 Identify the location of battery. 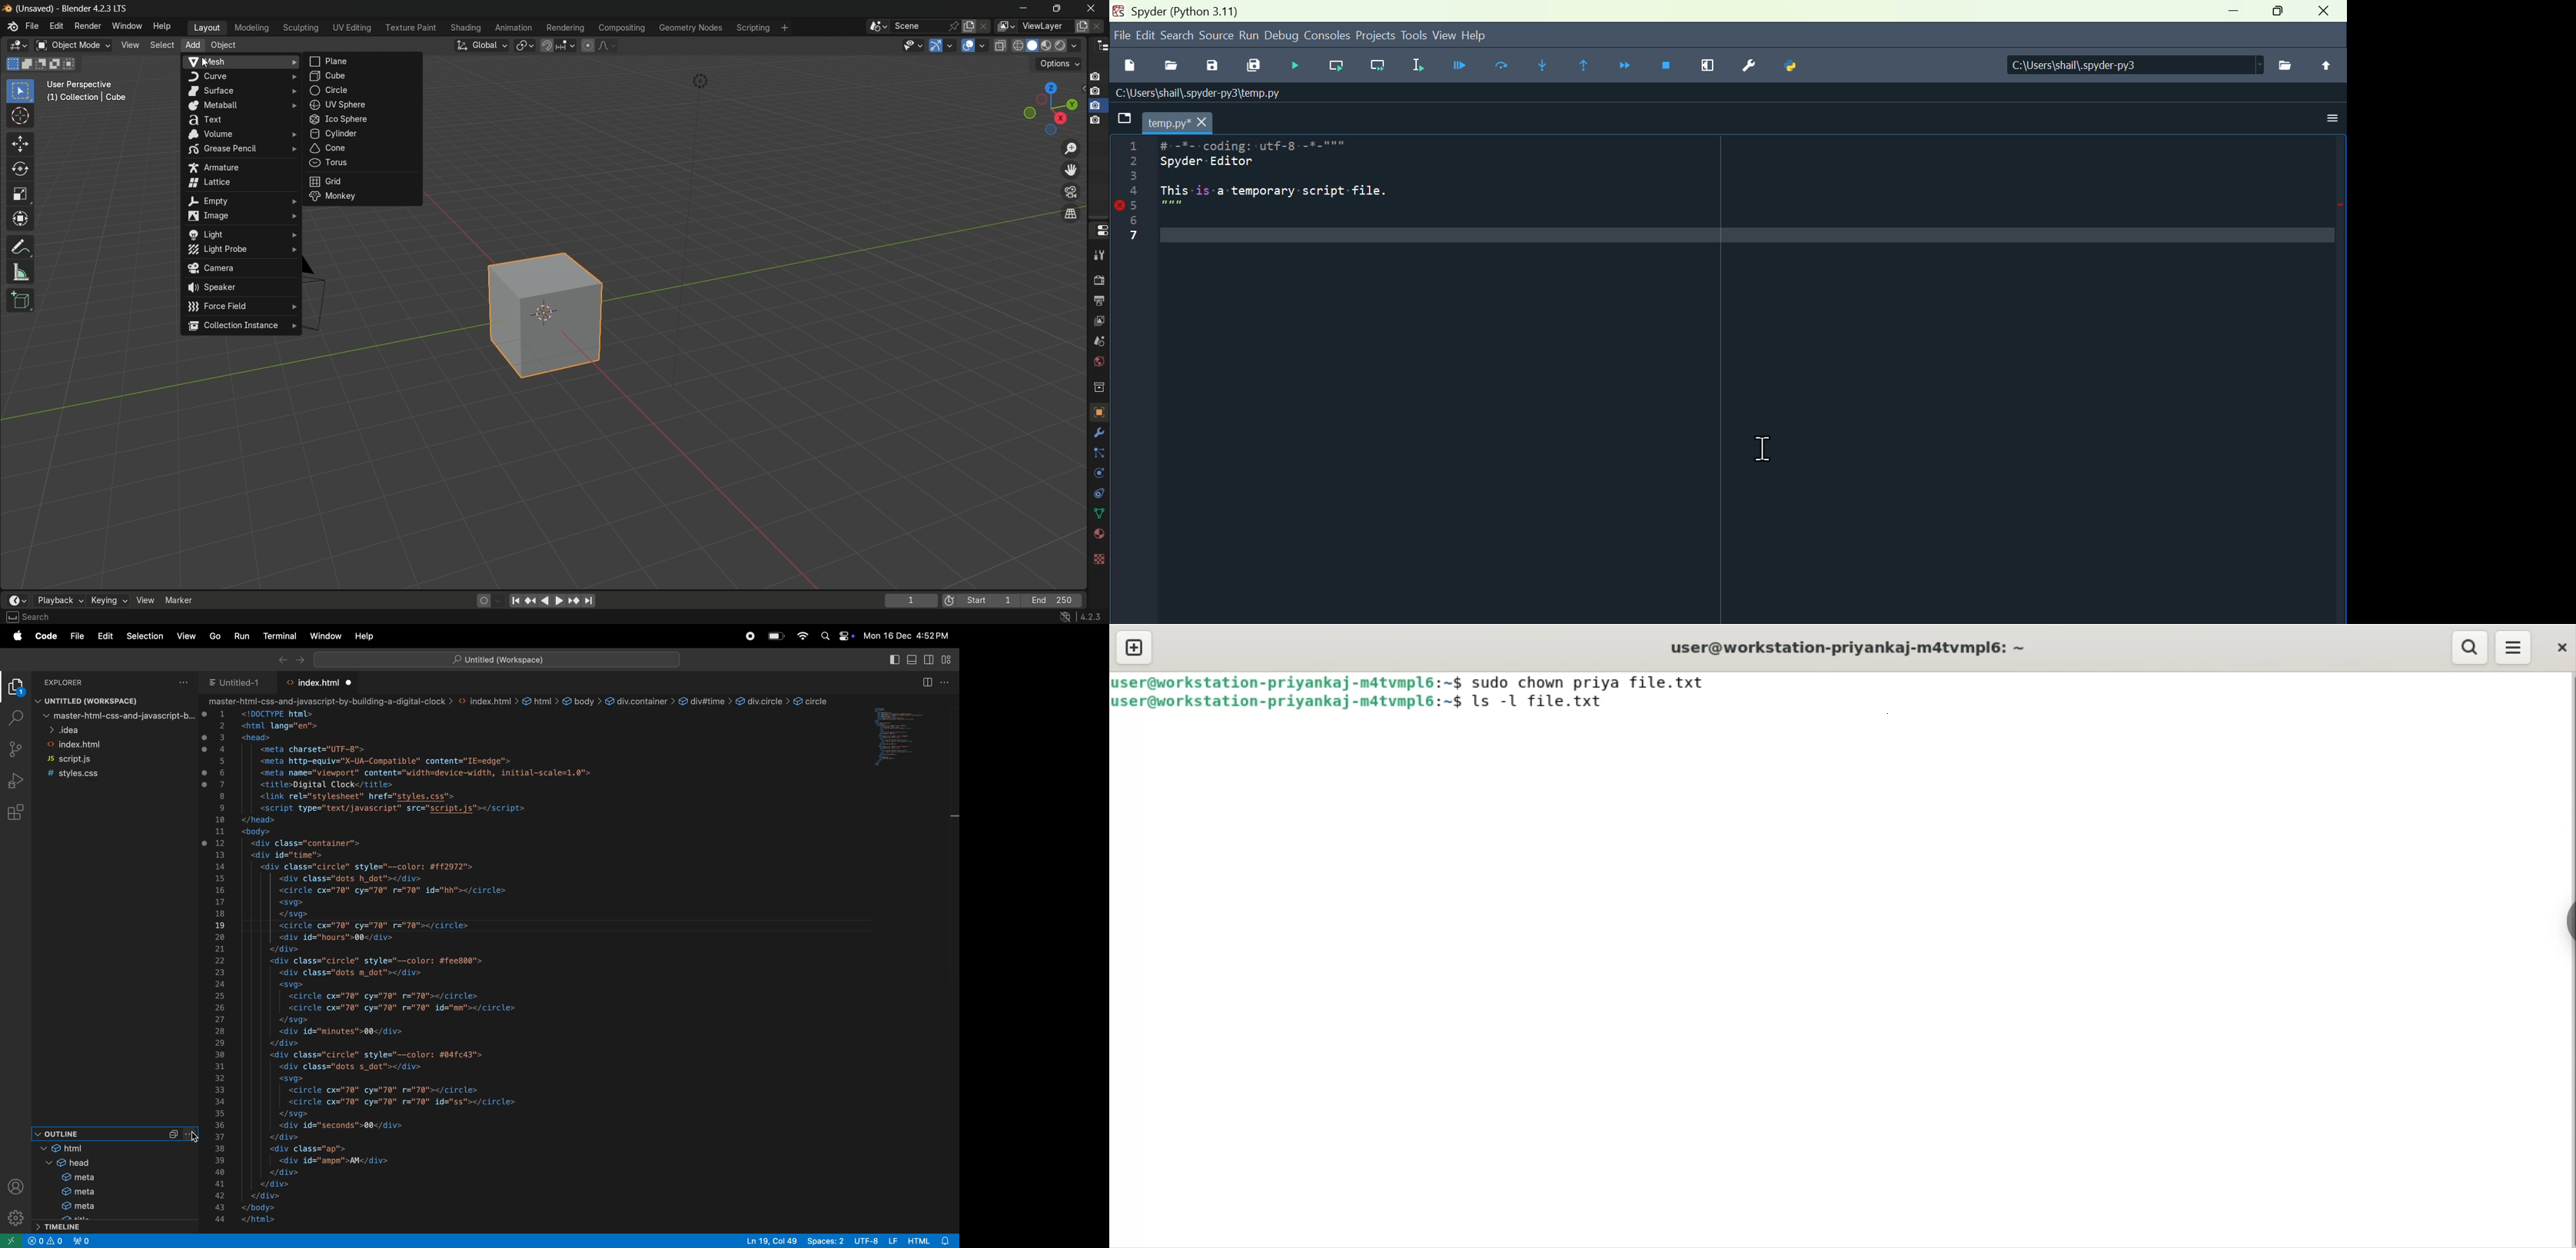
(776, 635).